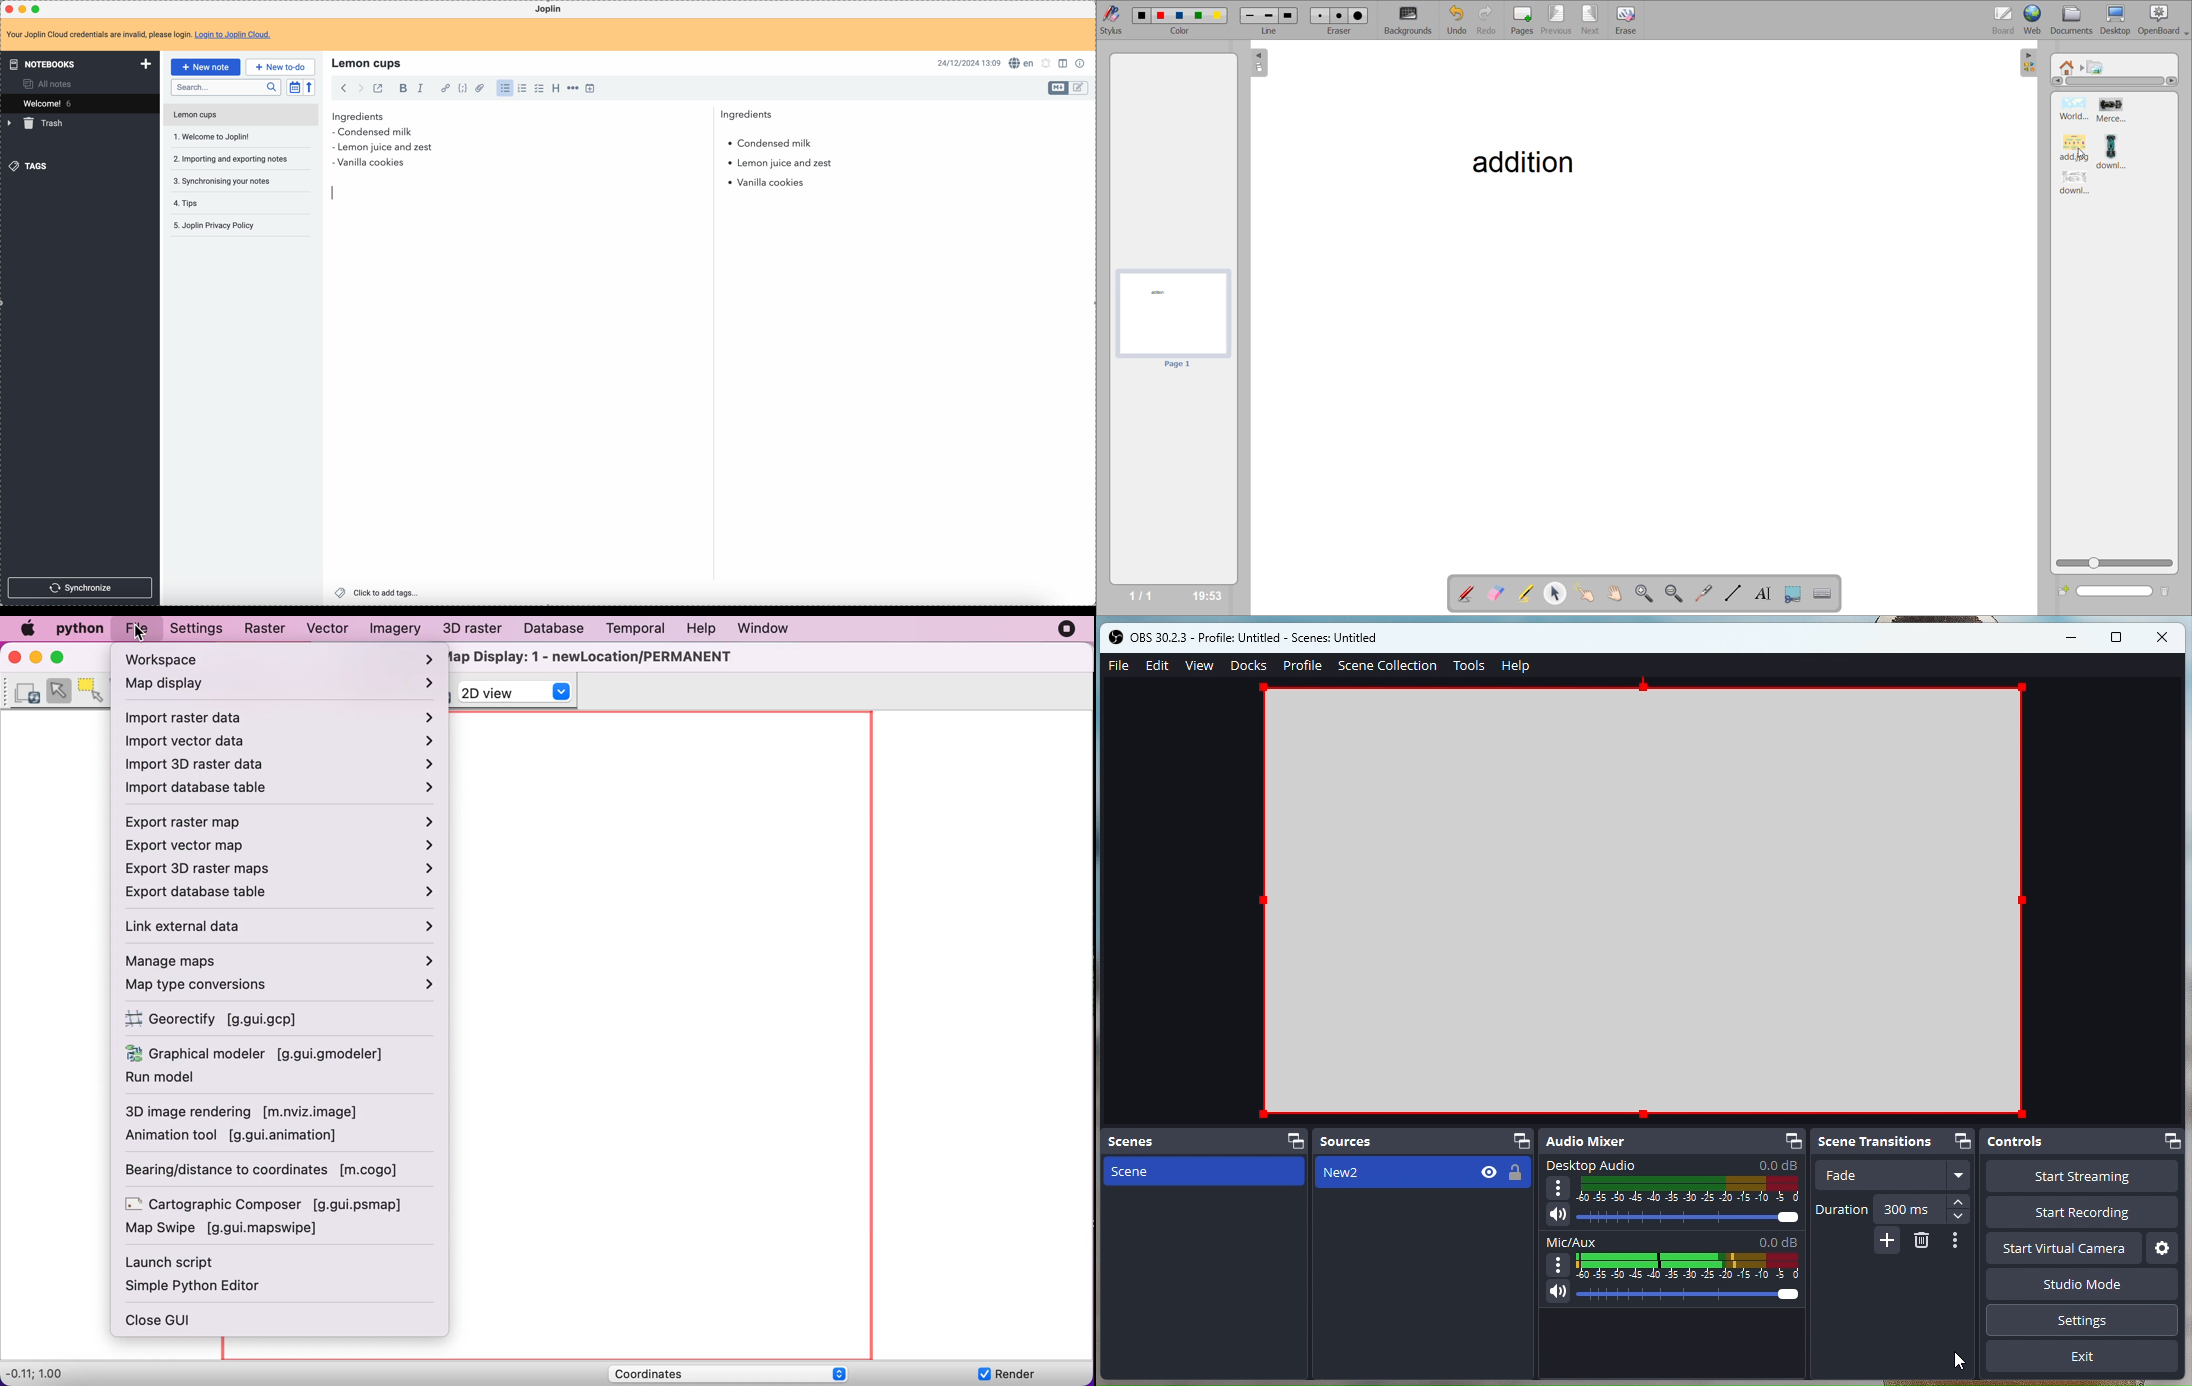 The image size is (2212, 1400). What do you see at coordinates (1960, 1359) in the screenshot?
I see `cursor` at bounding box center [1960, 1359].